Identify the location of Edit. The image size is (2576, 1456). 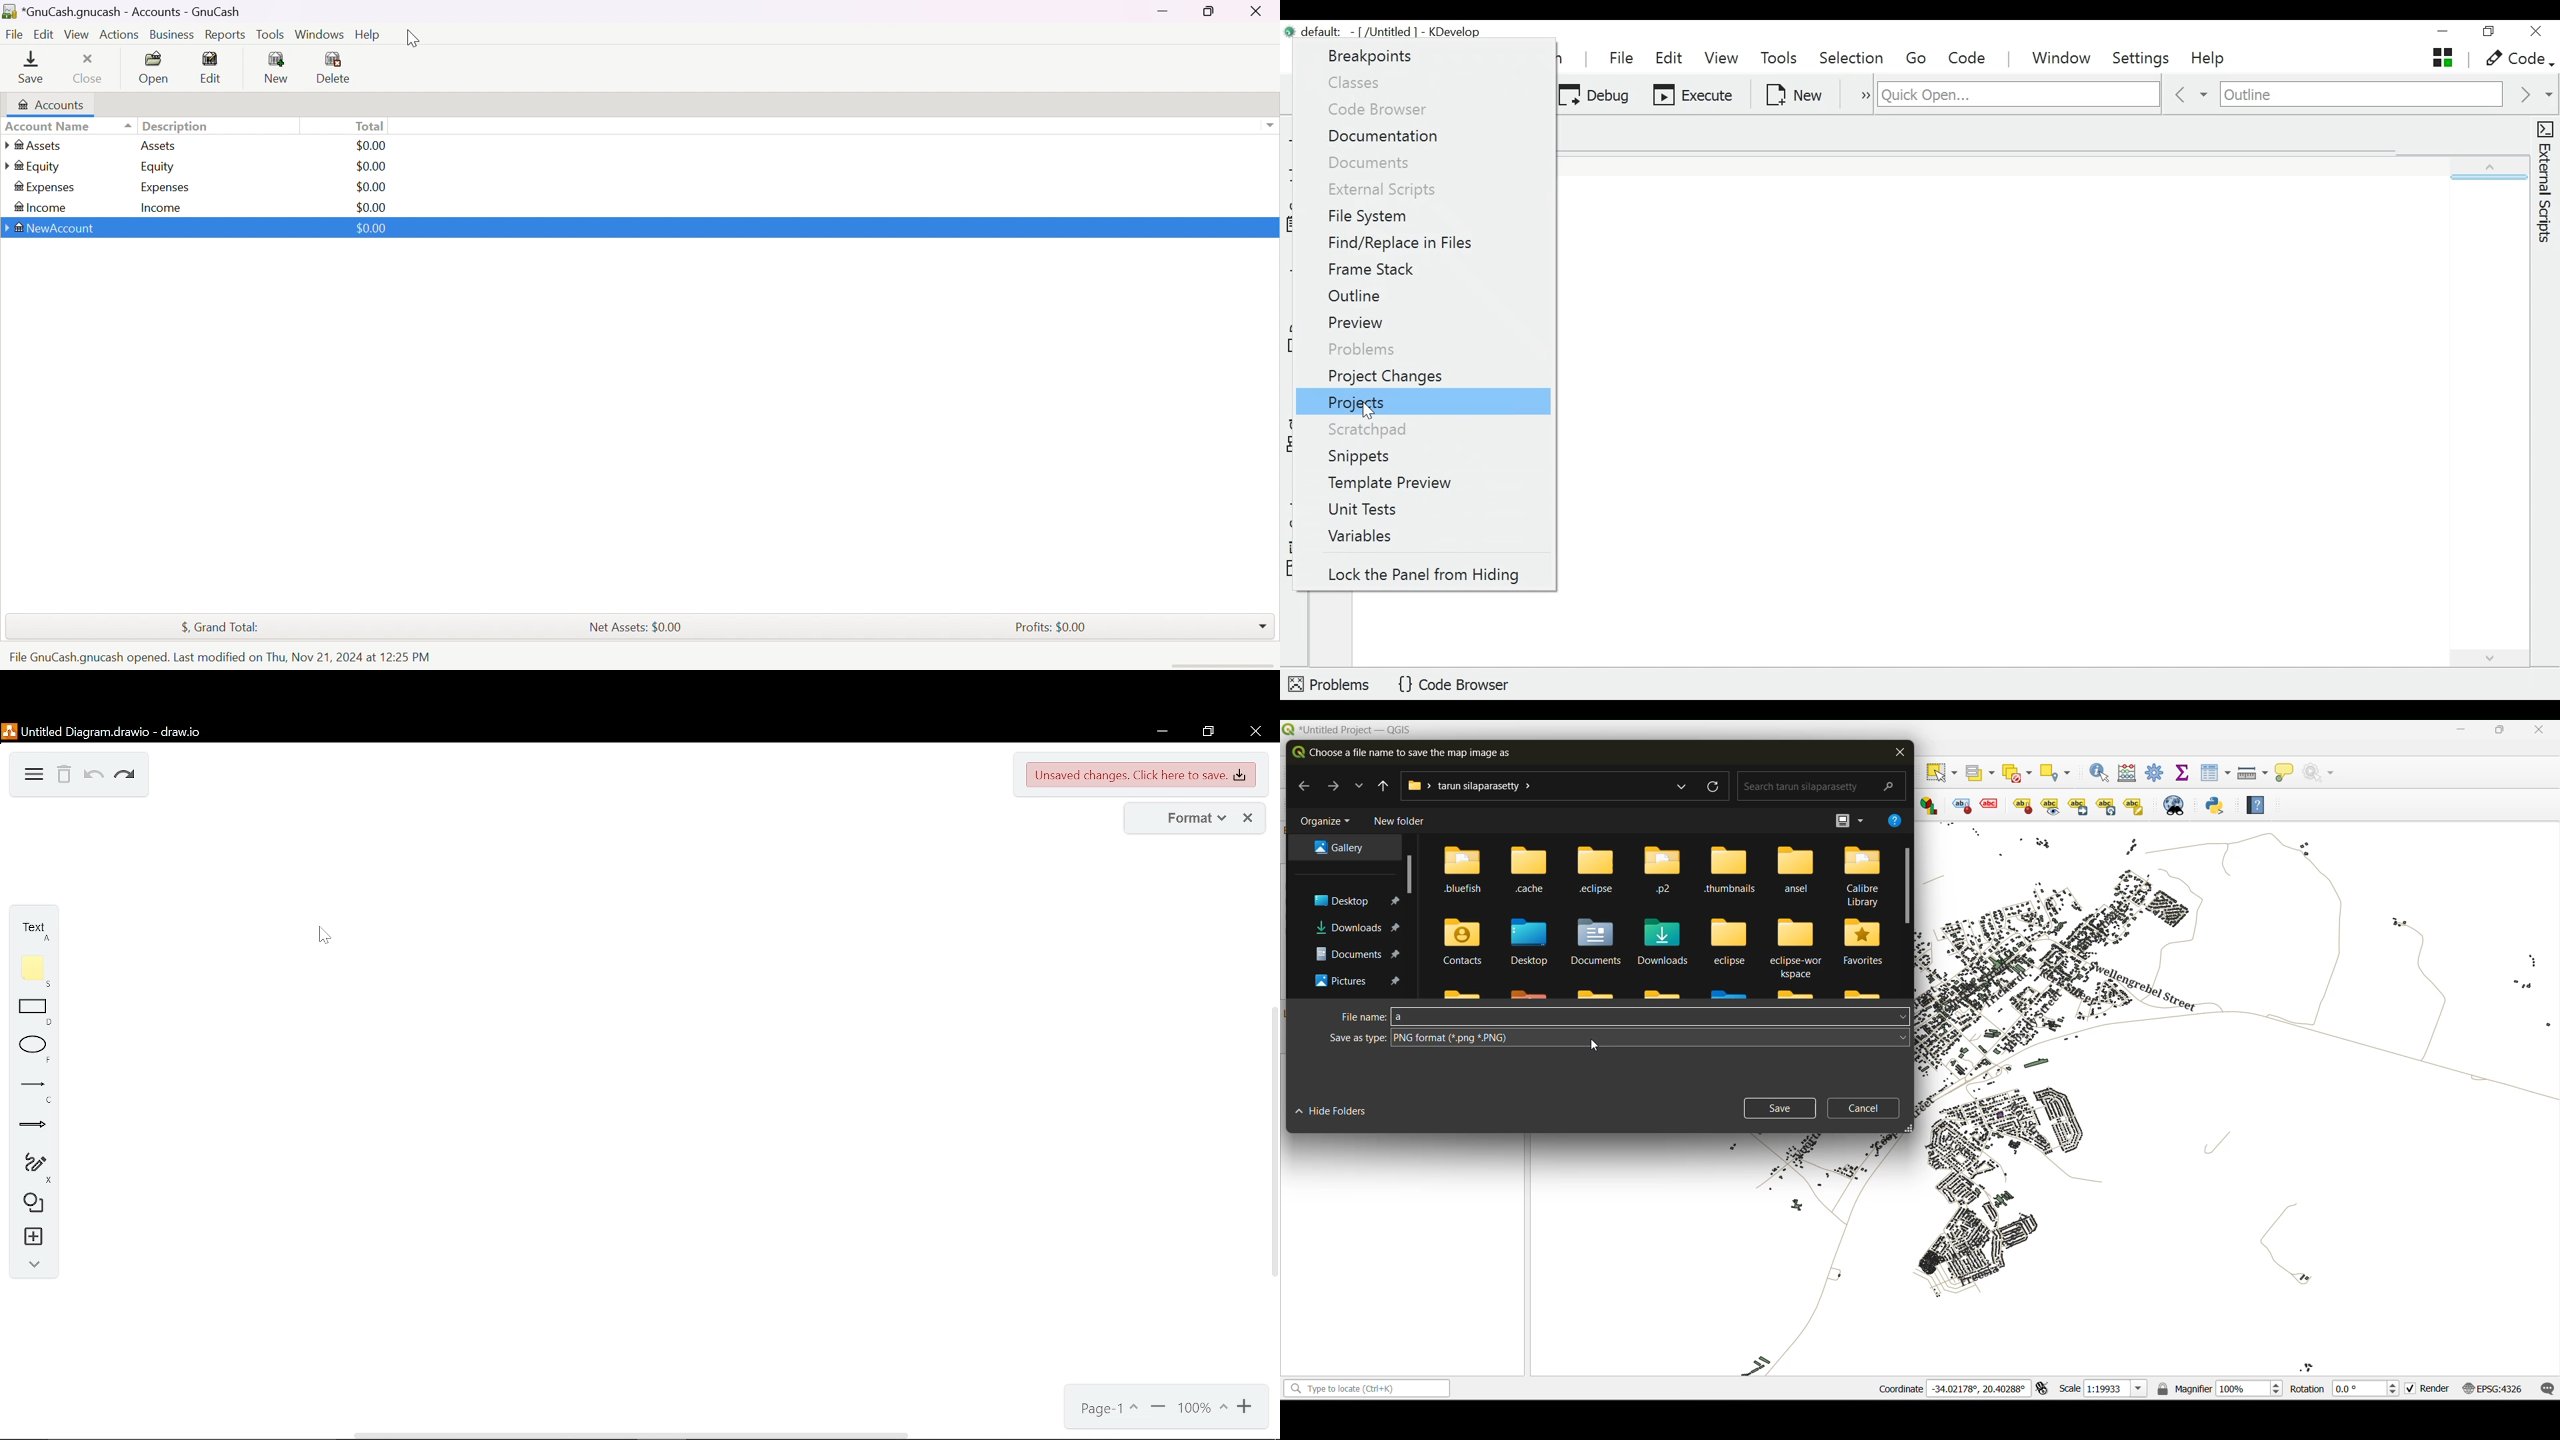
(211, 68).